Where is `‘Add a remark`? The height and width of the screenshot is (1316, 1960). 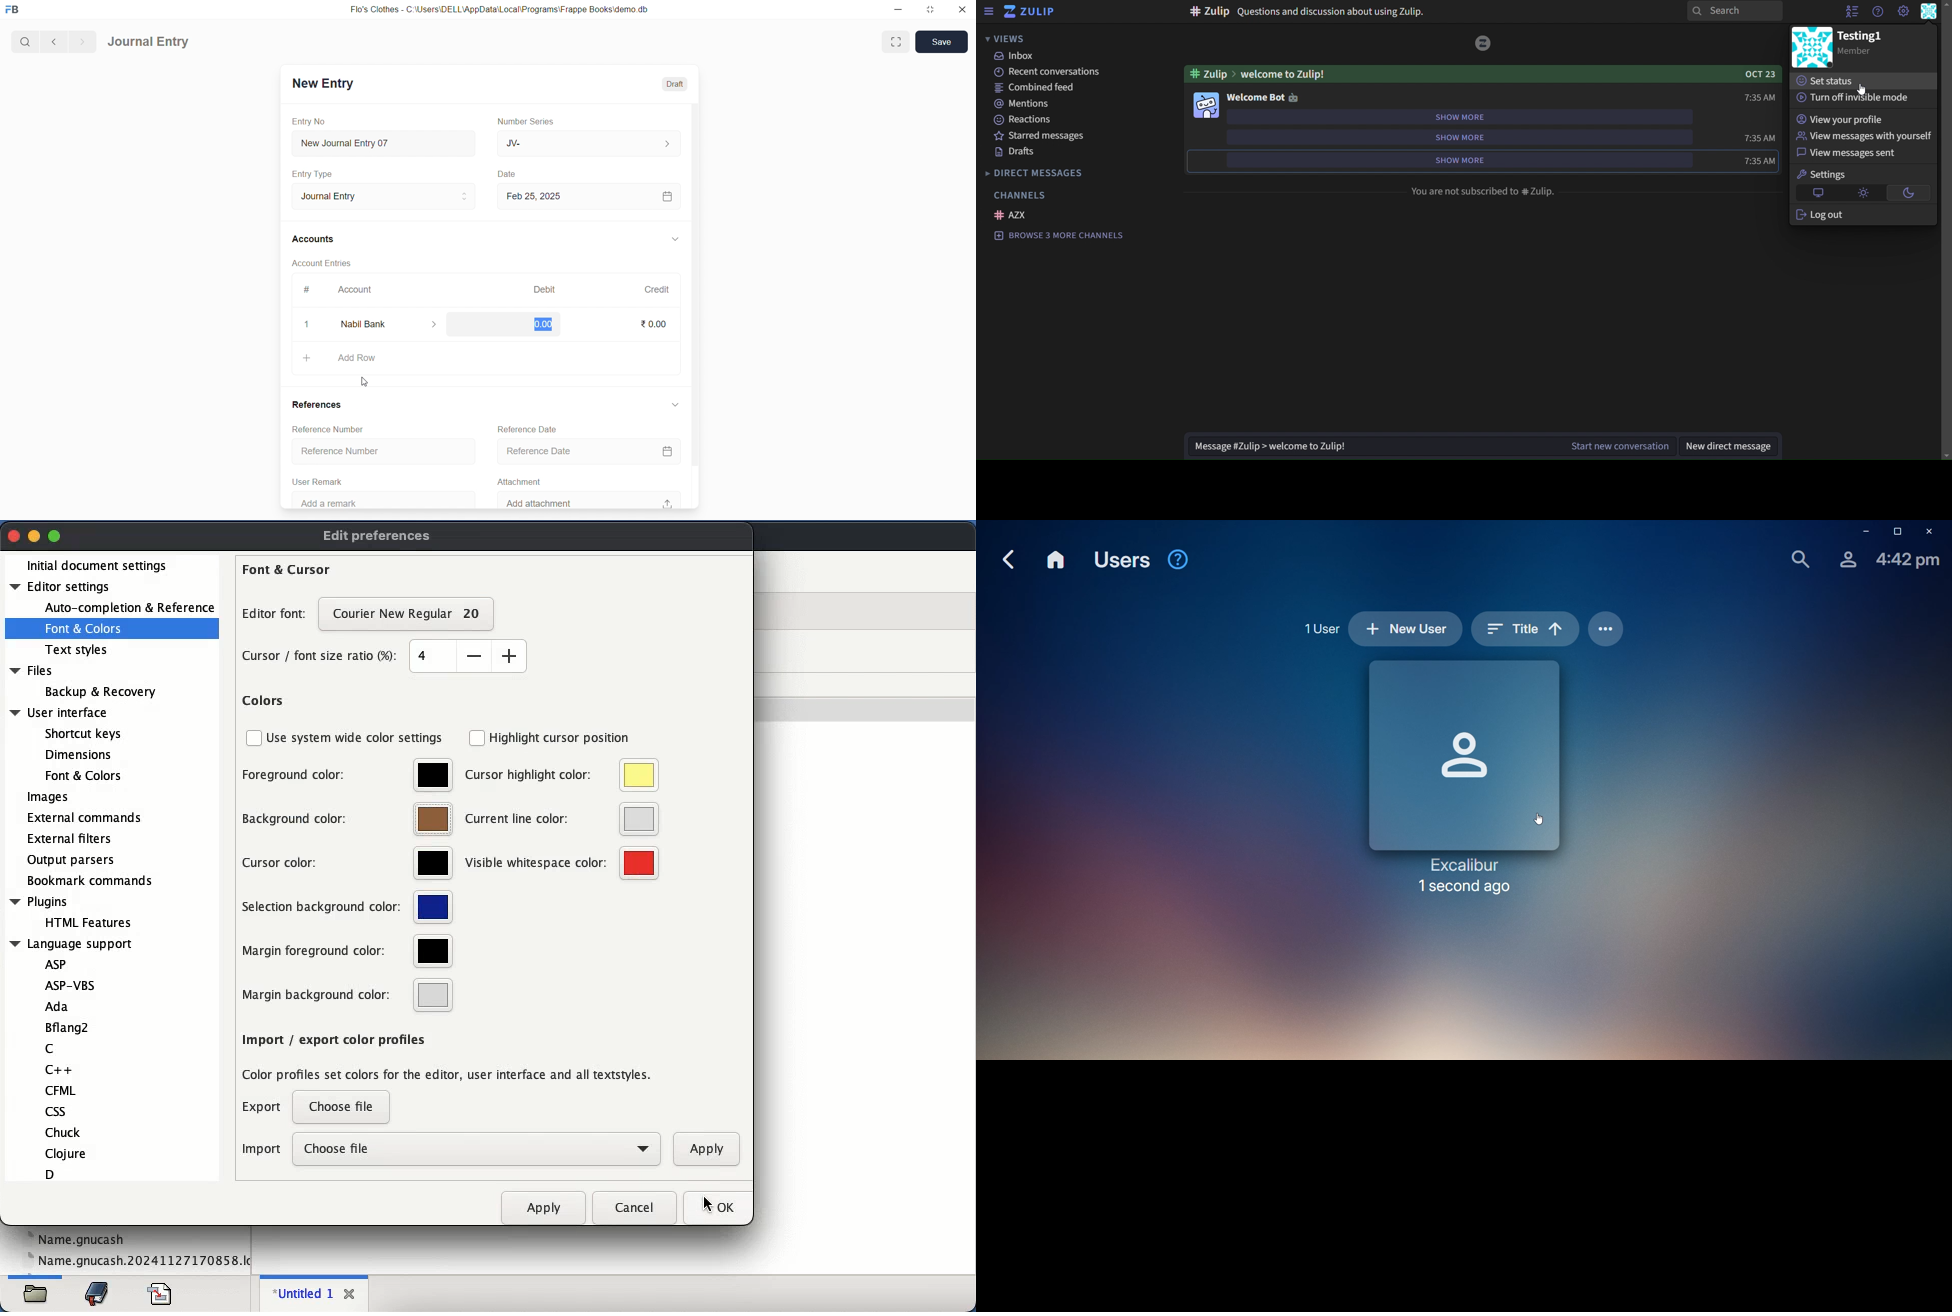
‘Add a remark is located at coordinates (386, 499).